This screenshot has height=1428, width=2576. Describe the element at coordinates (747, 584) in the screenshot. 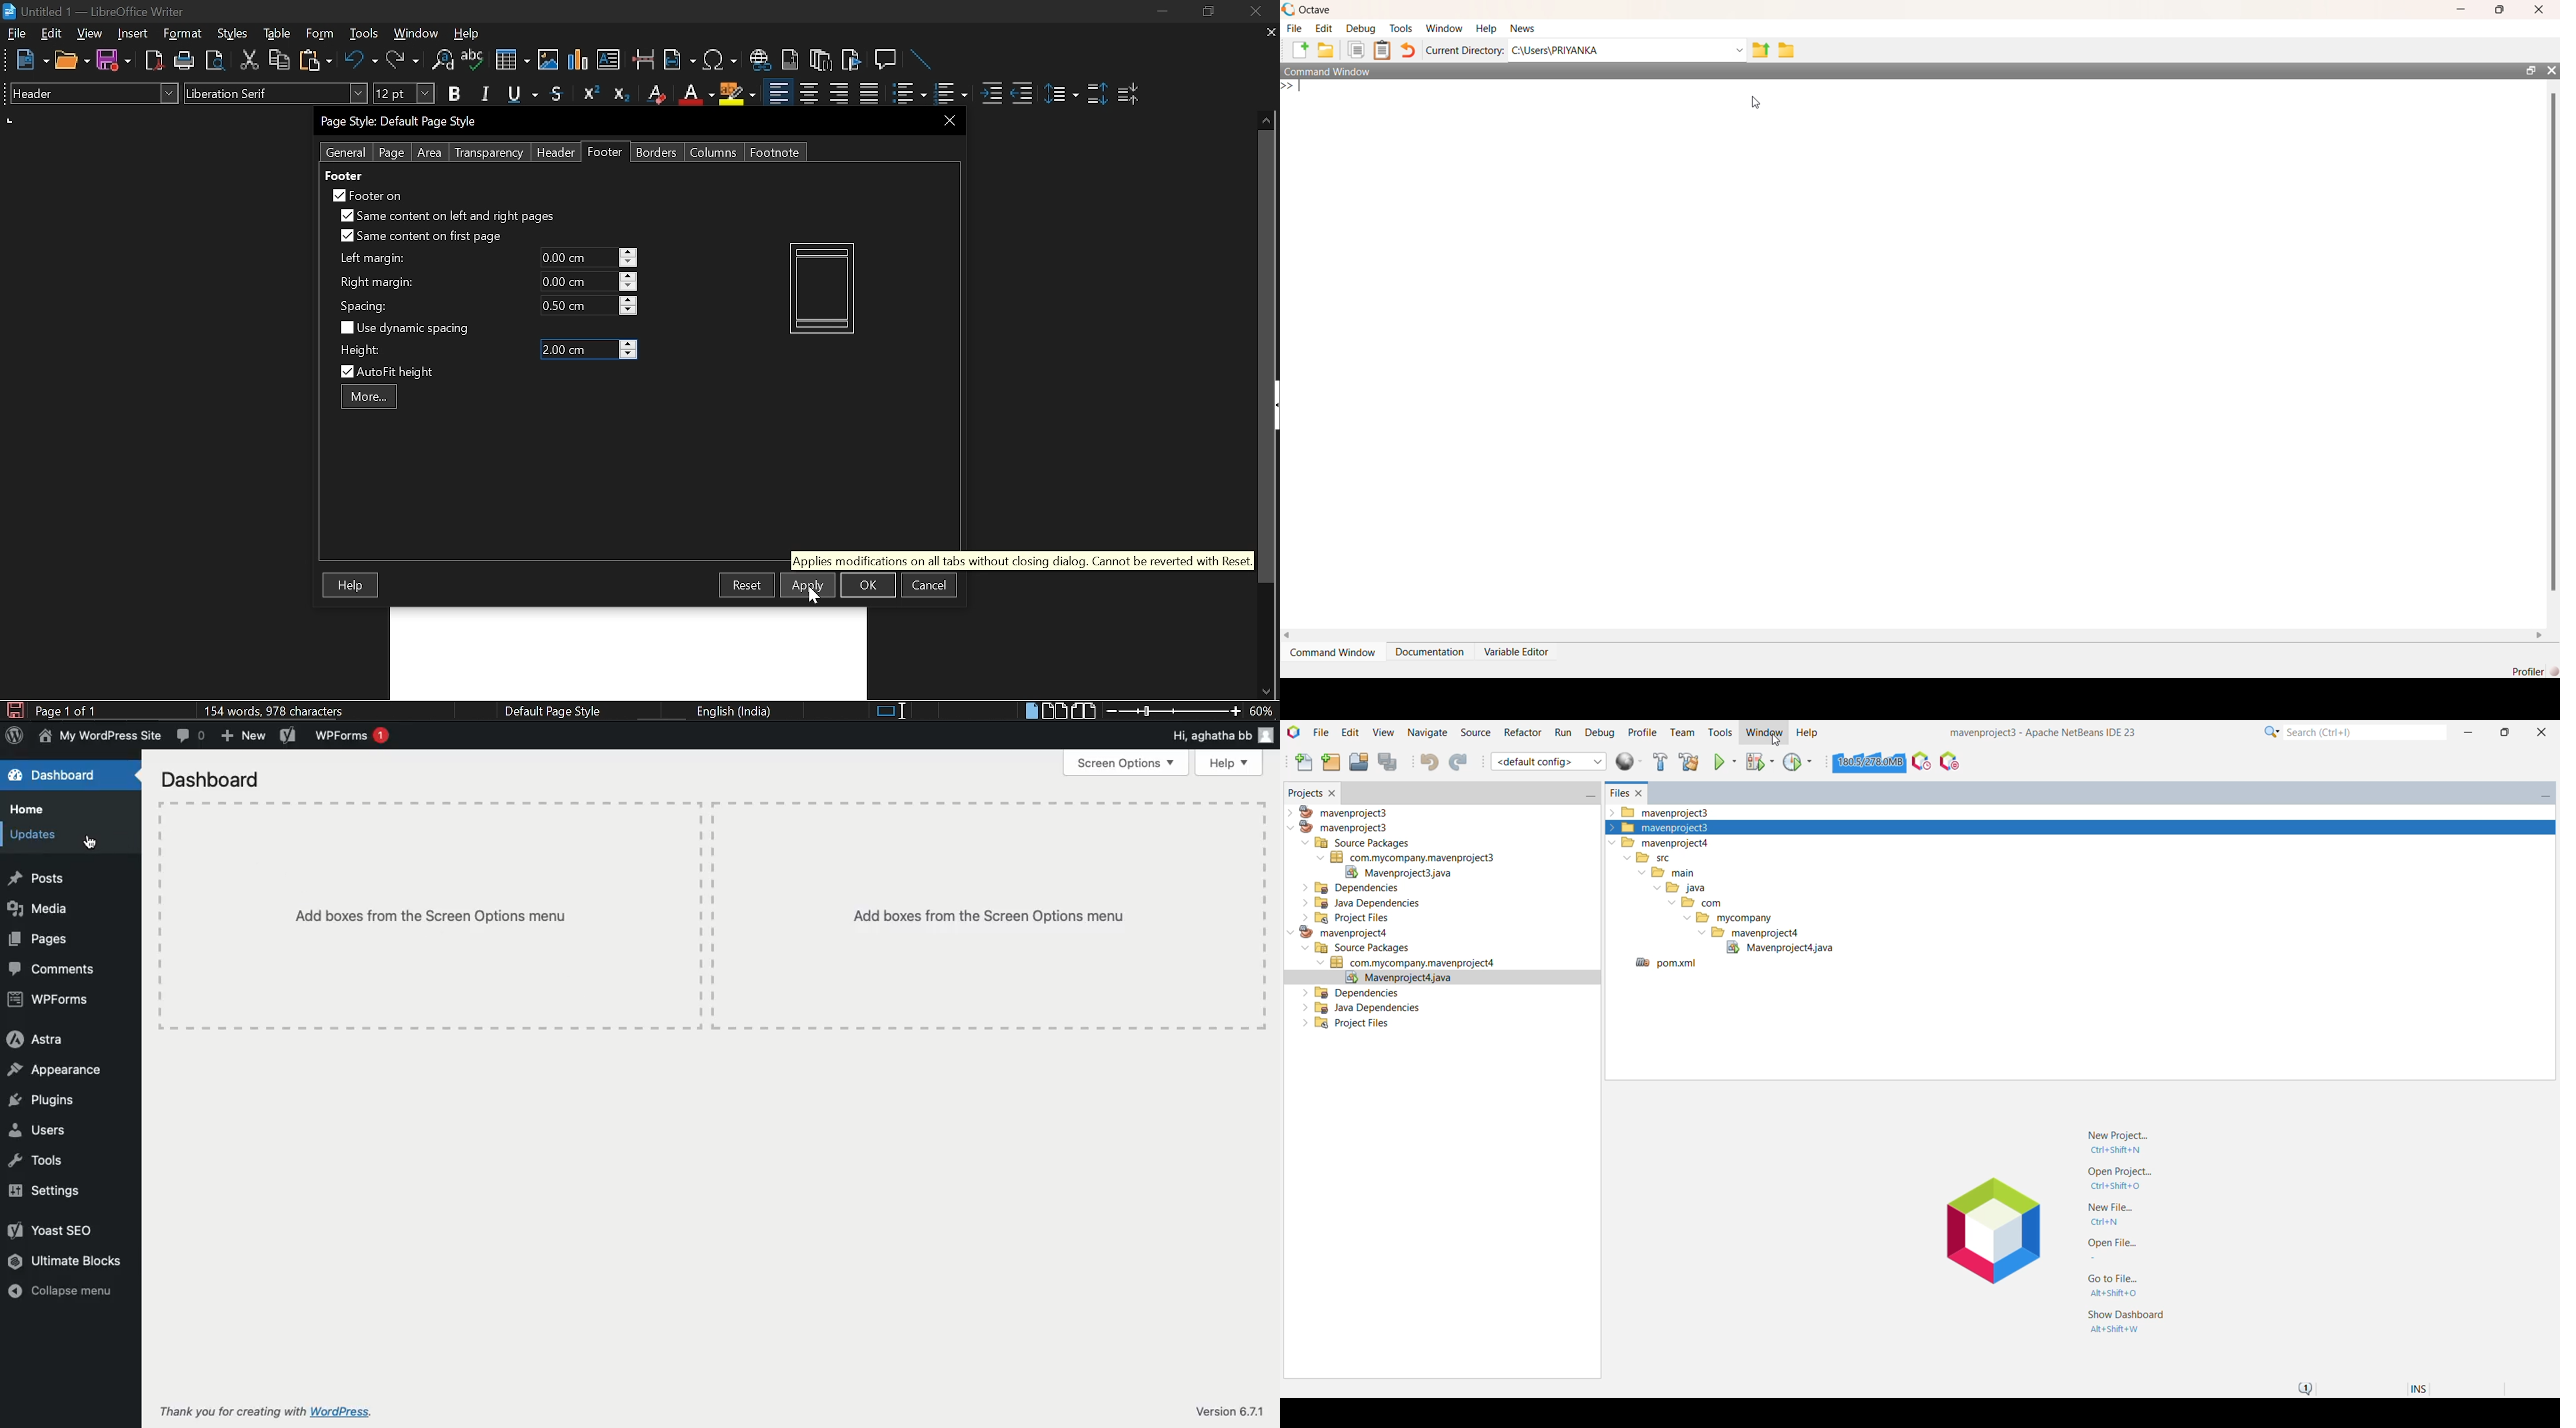

I see `Resest` at that location.